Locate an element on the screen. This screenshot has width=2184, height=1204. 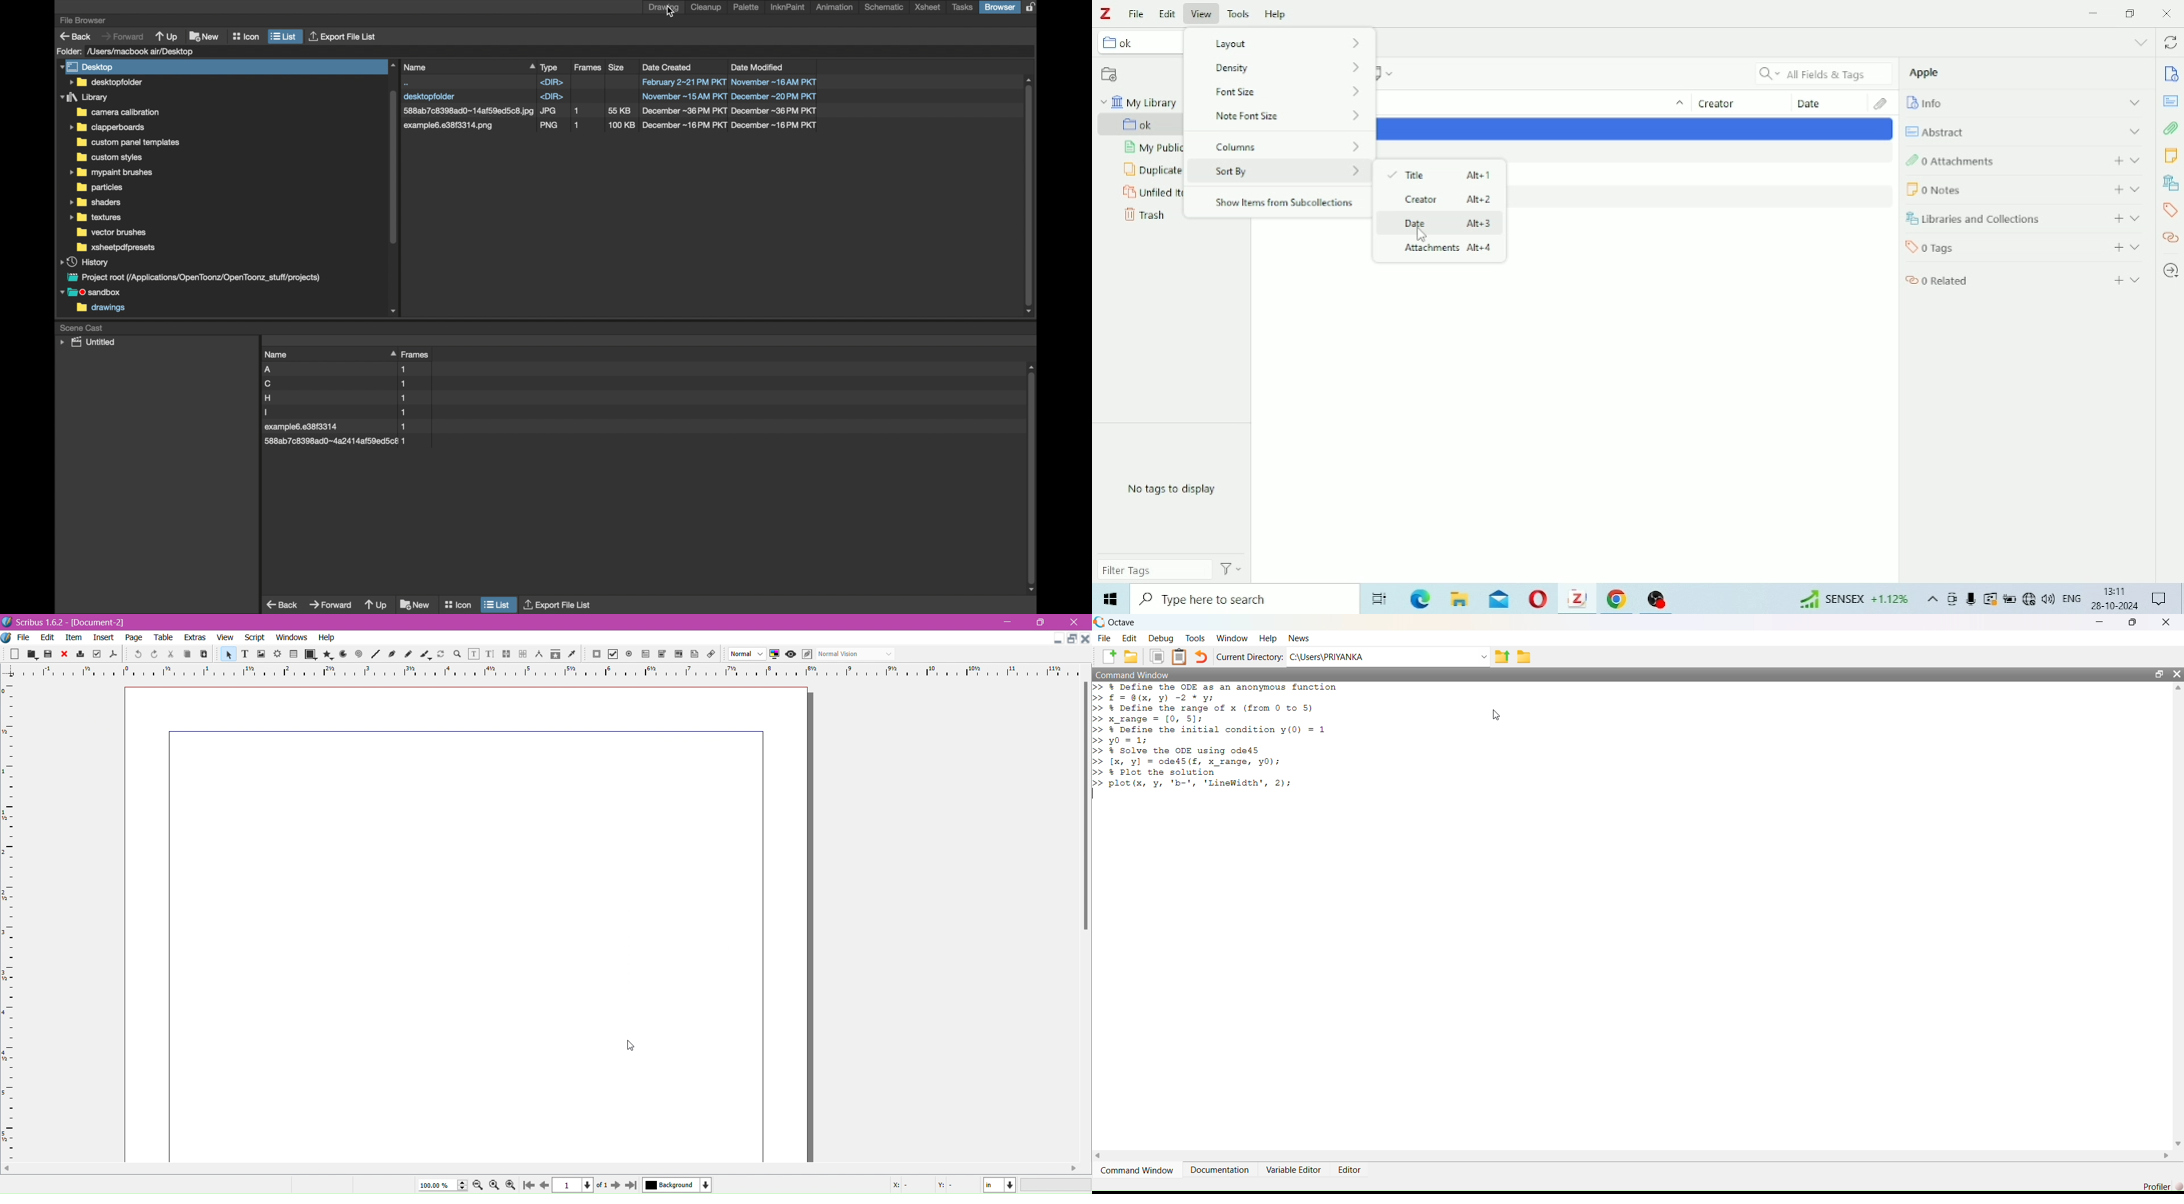
type is located at coordinates (550, 67).